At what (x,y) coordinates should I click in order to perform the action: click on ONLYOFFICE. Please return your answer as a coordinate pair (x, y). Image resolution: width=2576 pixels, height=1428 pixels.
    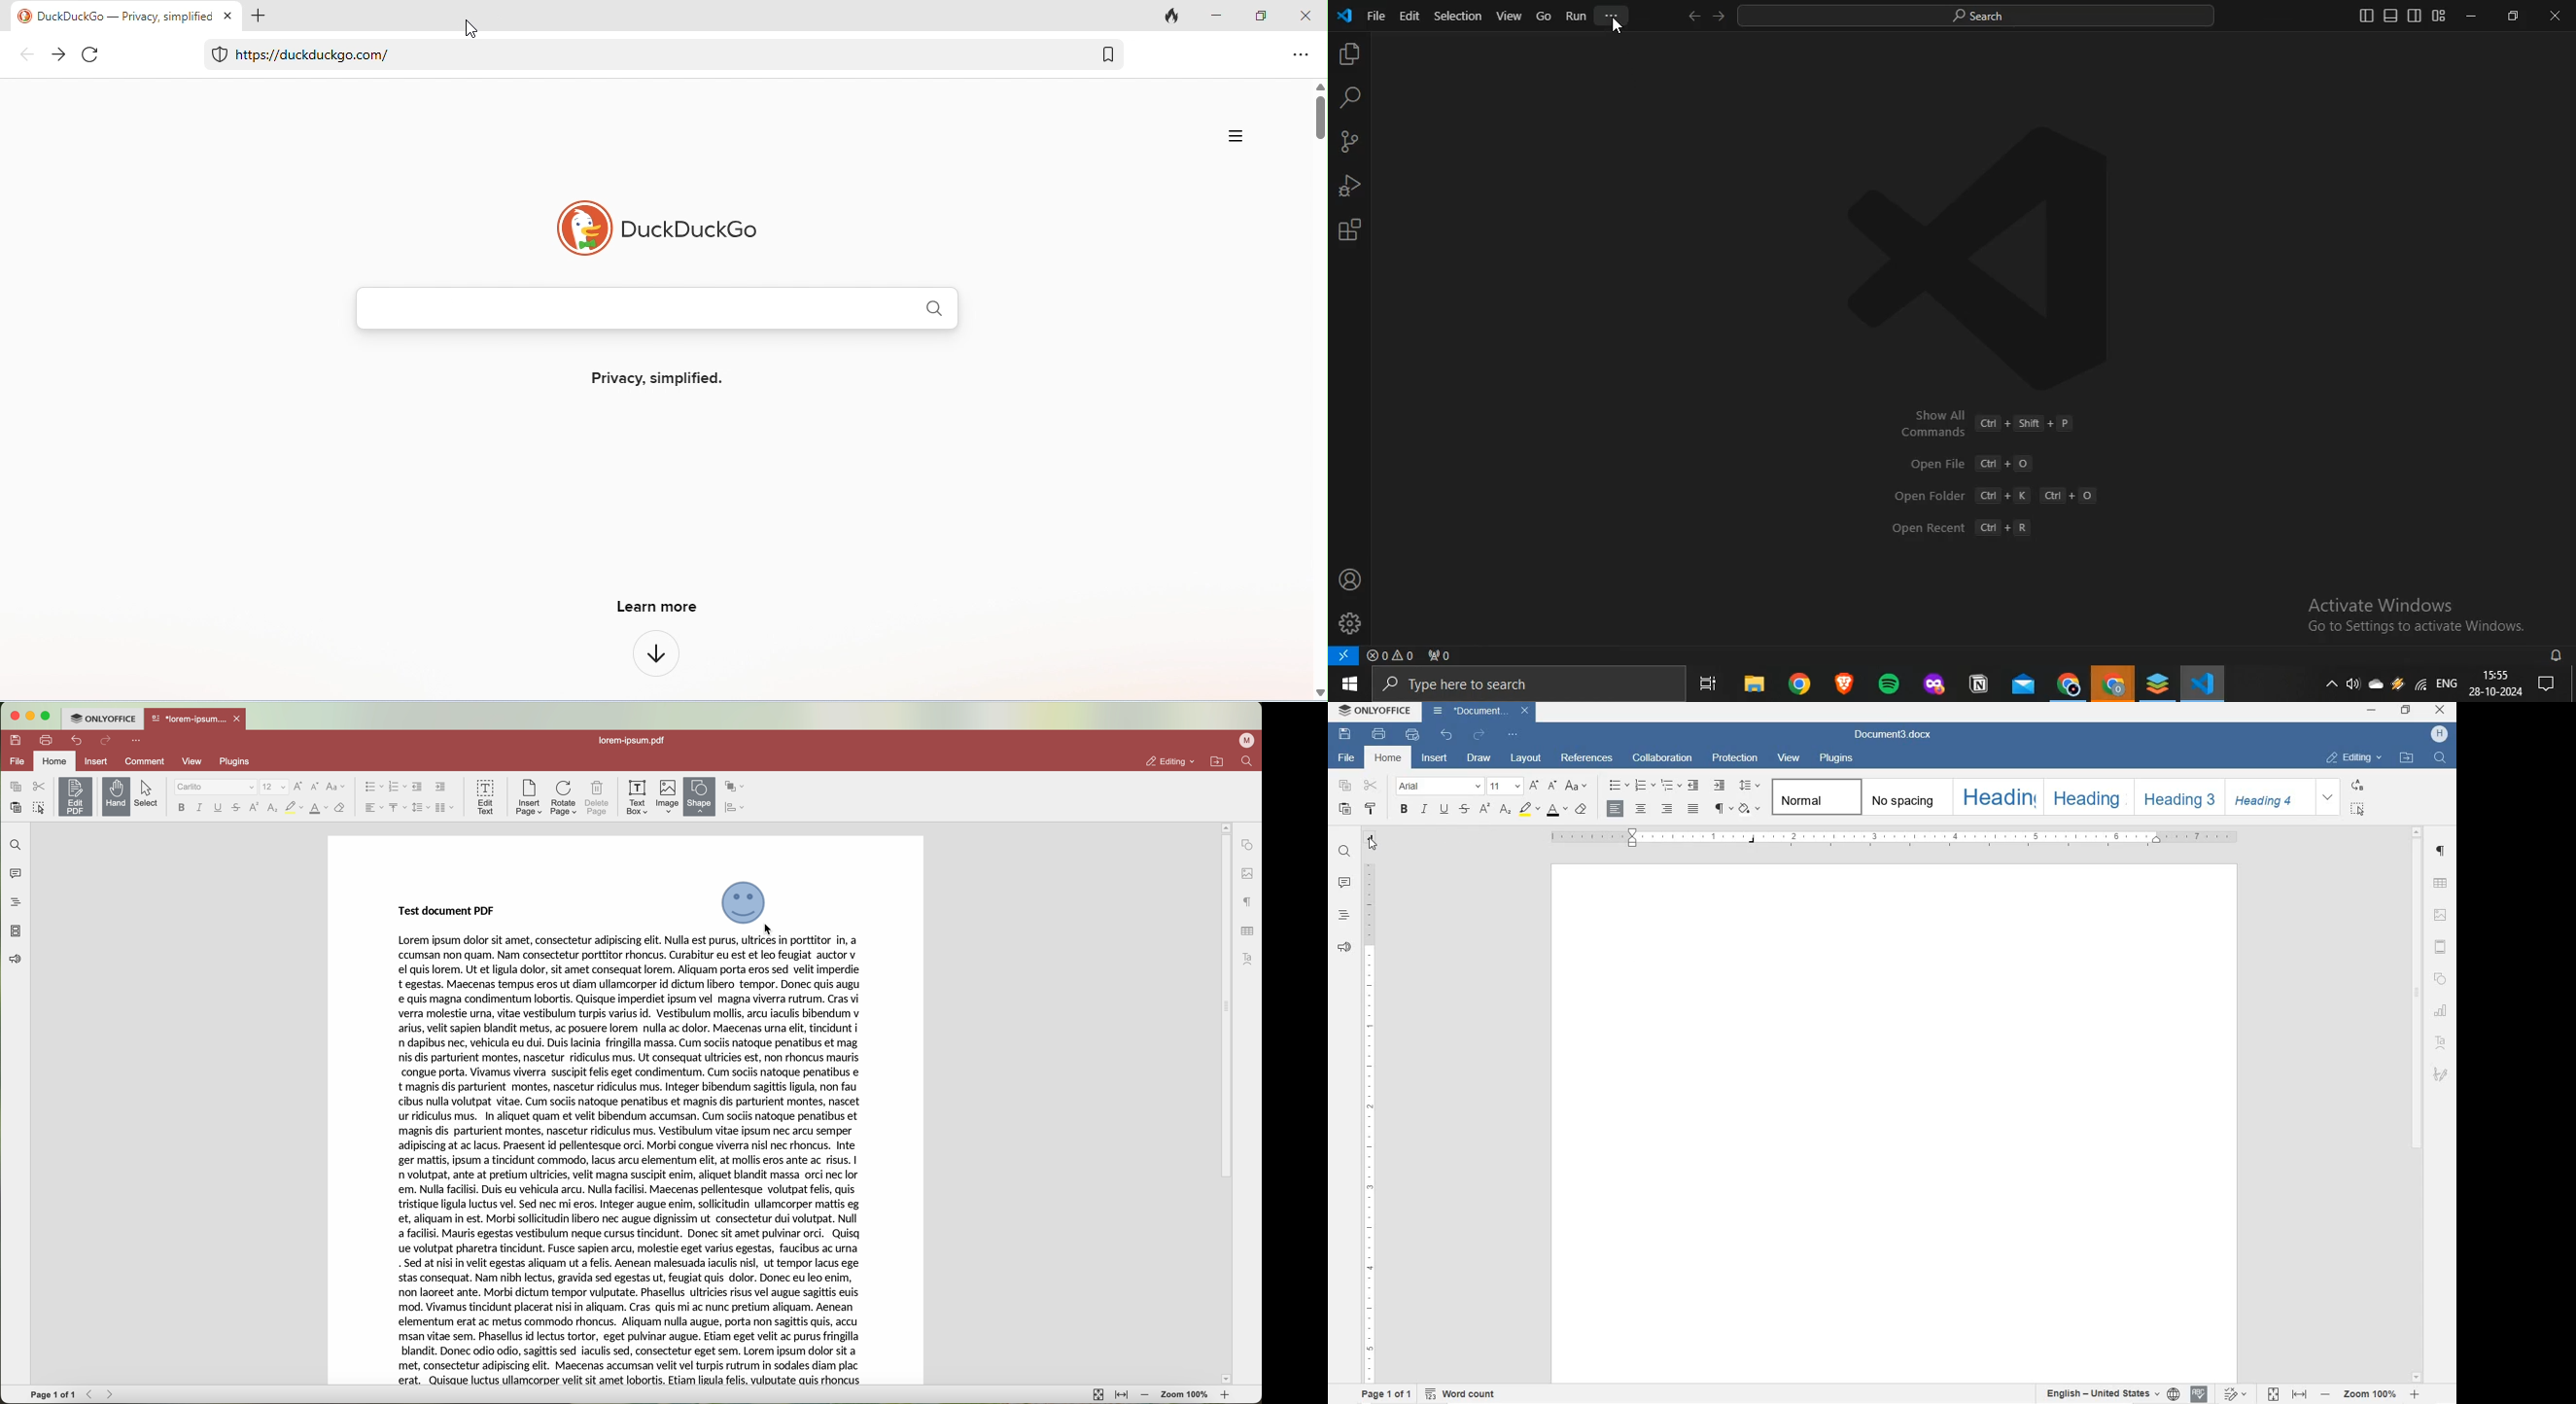
    Looking at the image, I should click on (103, 719).